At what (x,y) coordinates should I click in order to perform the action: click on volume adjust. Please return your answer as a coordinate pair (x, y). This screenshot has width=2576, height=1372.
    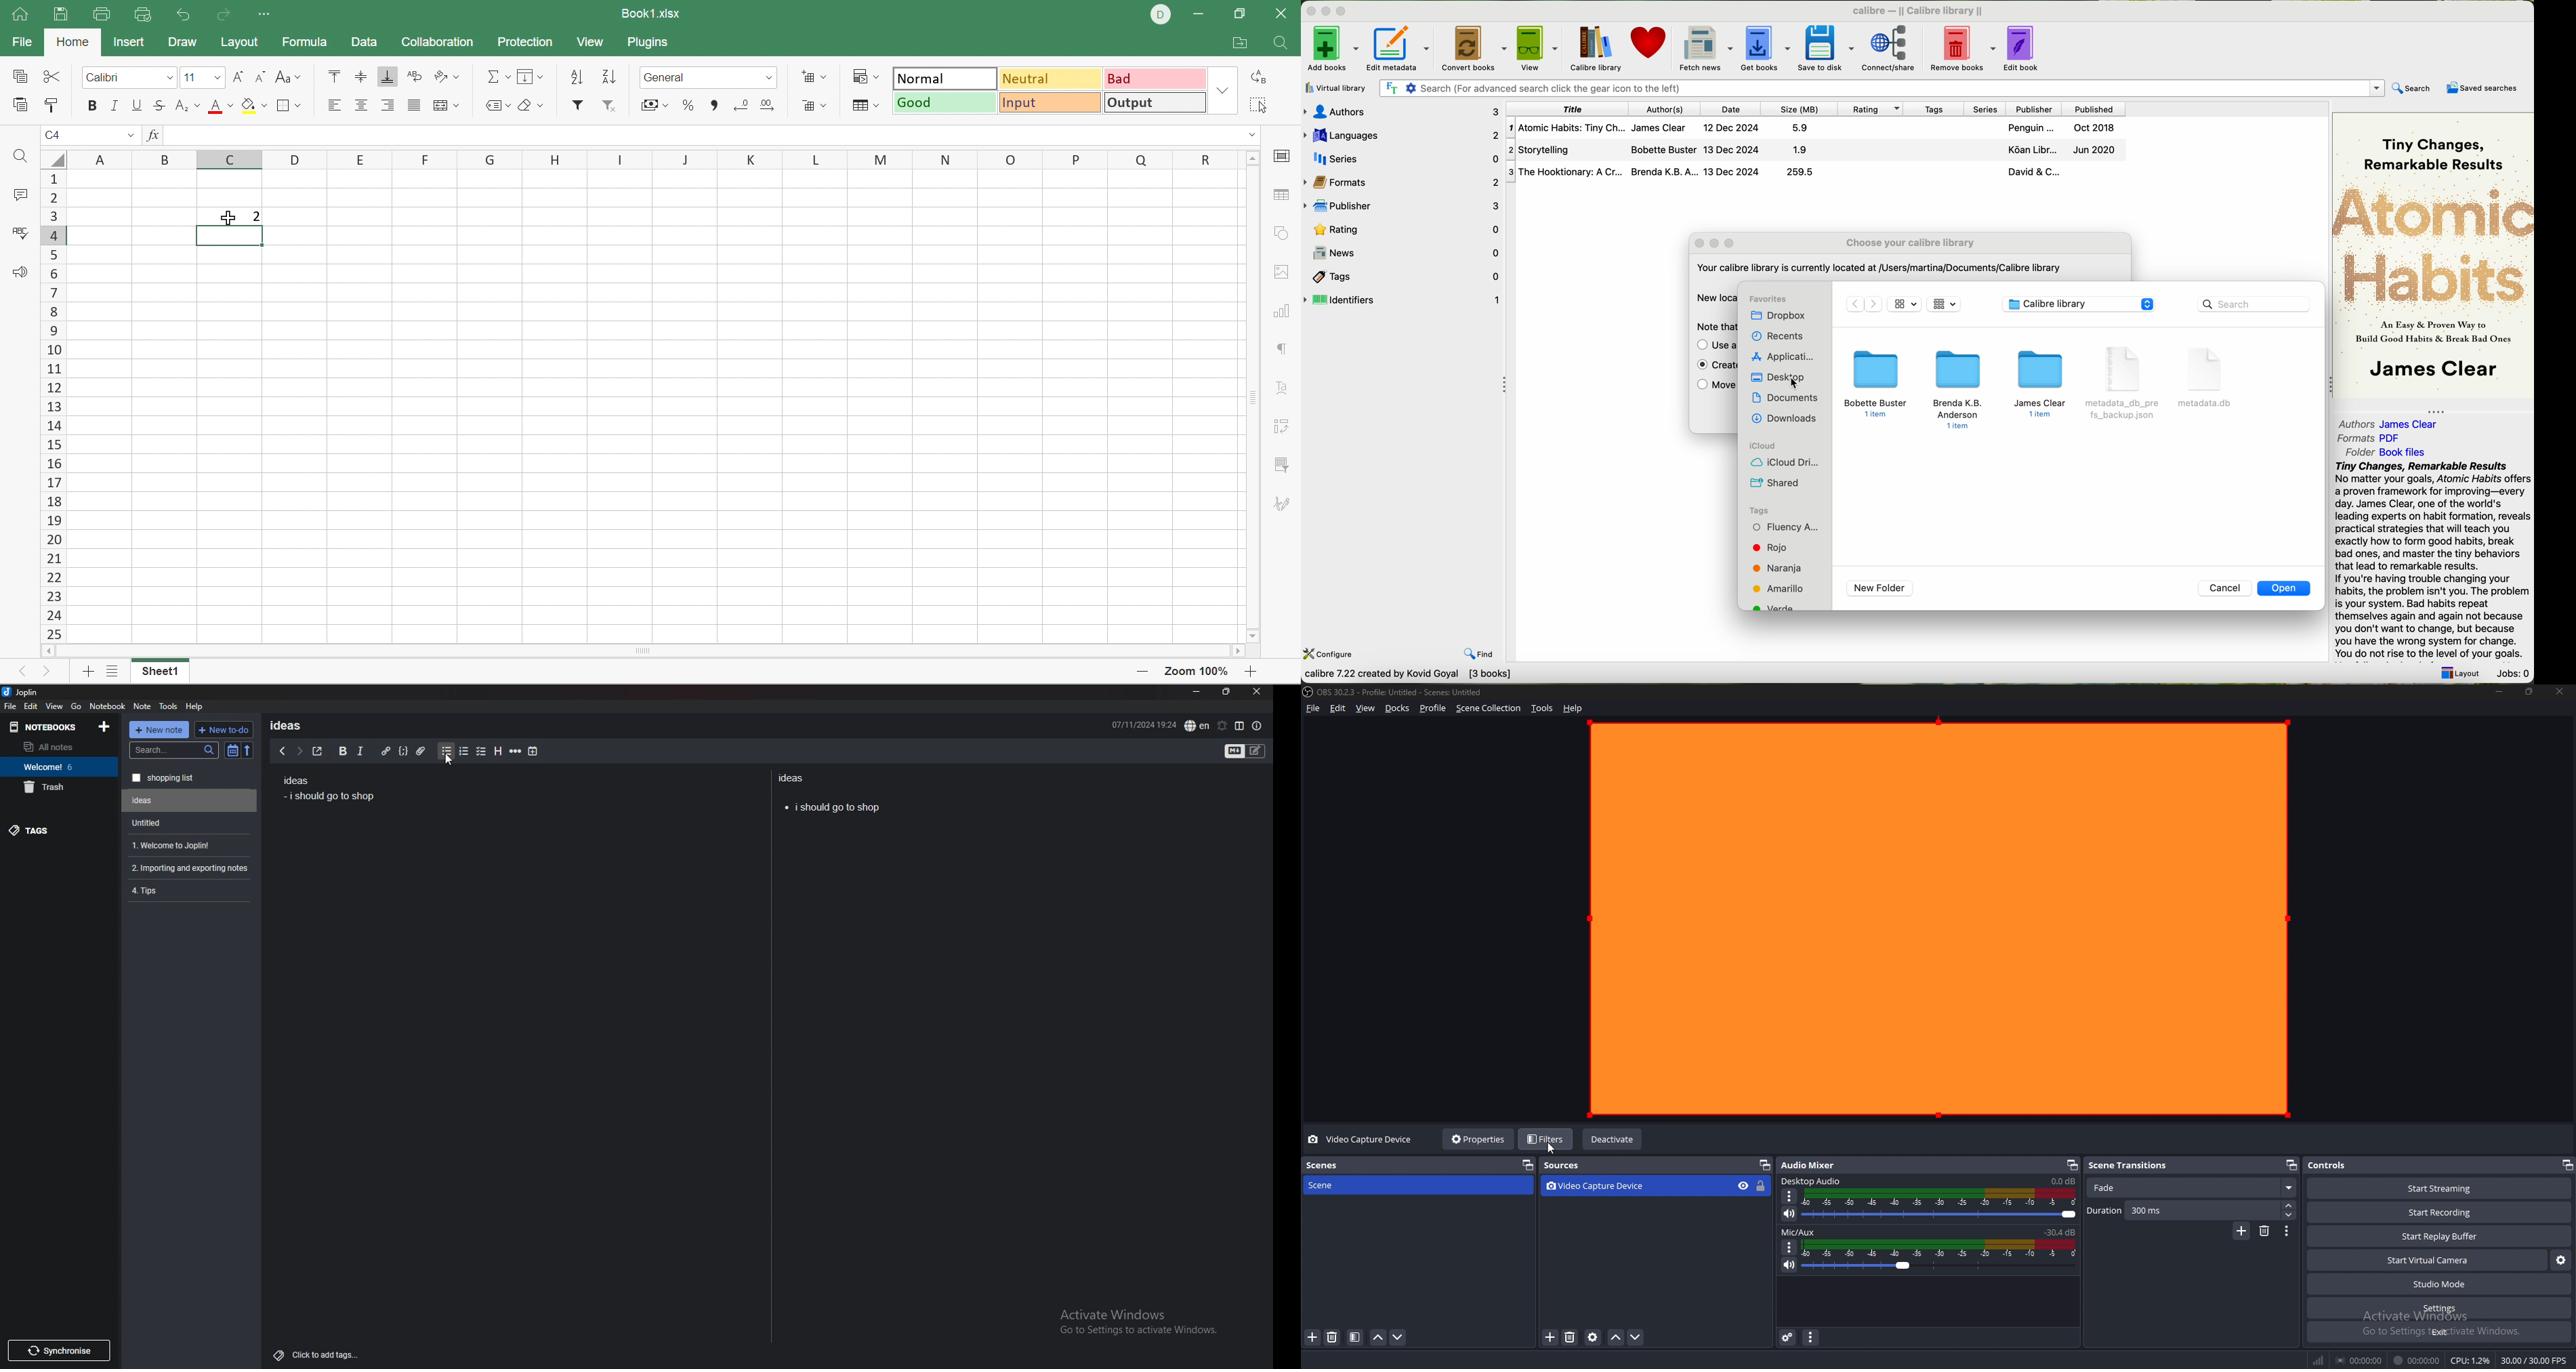
    Looking at the image, I should click on (1941, 1204).